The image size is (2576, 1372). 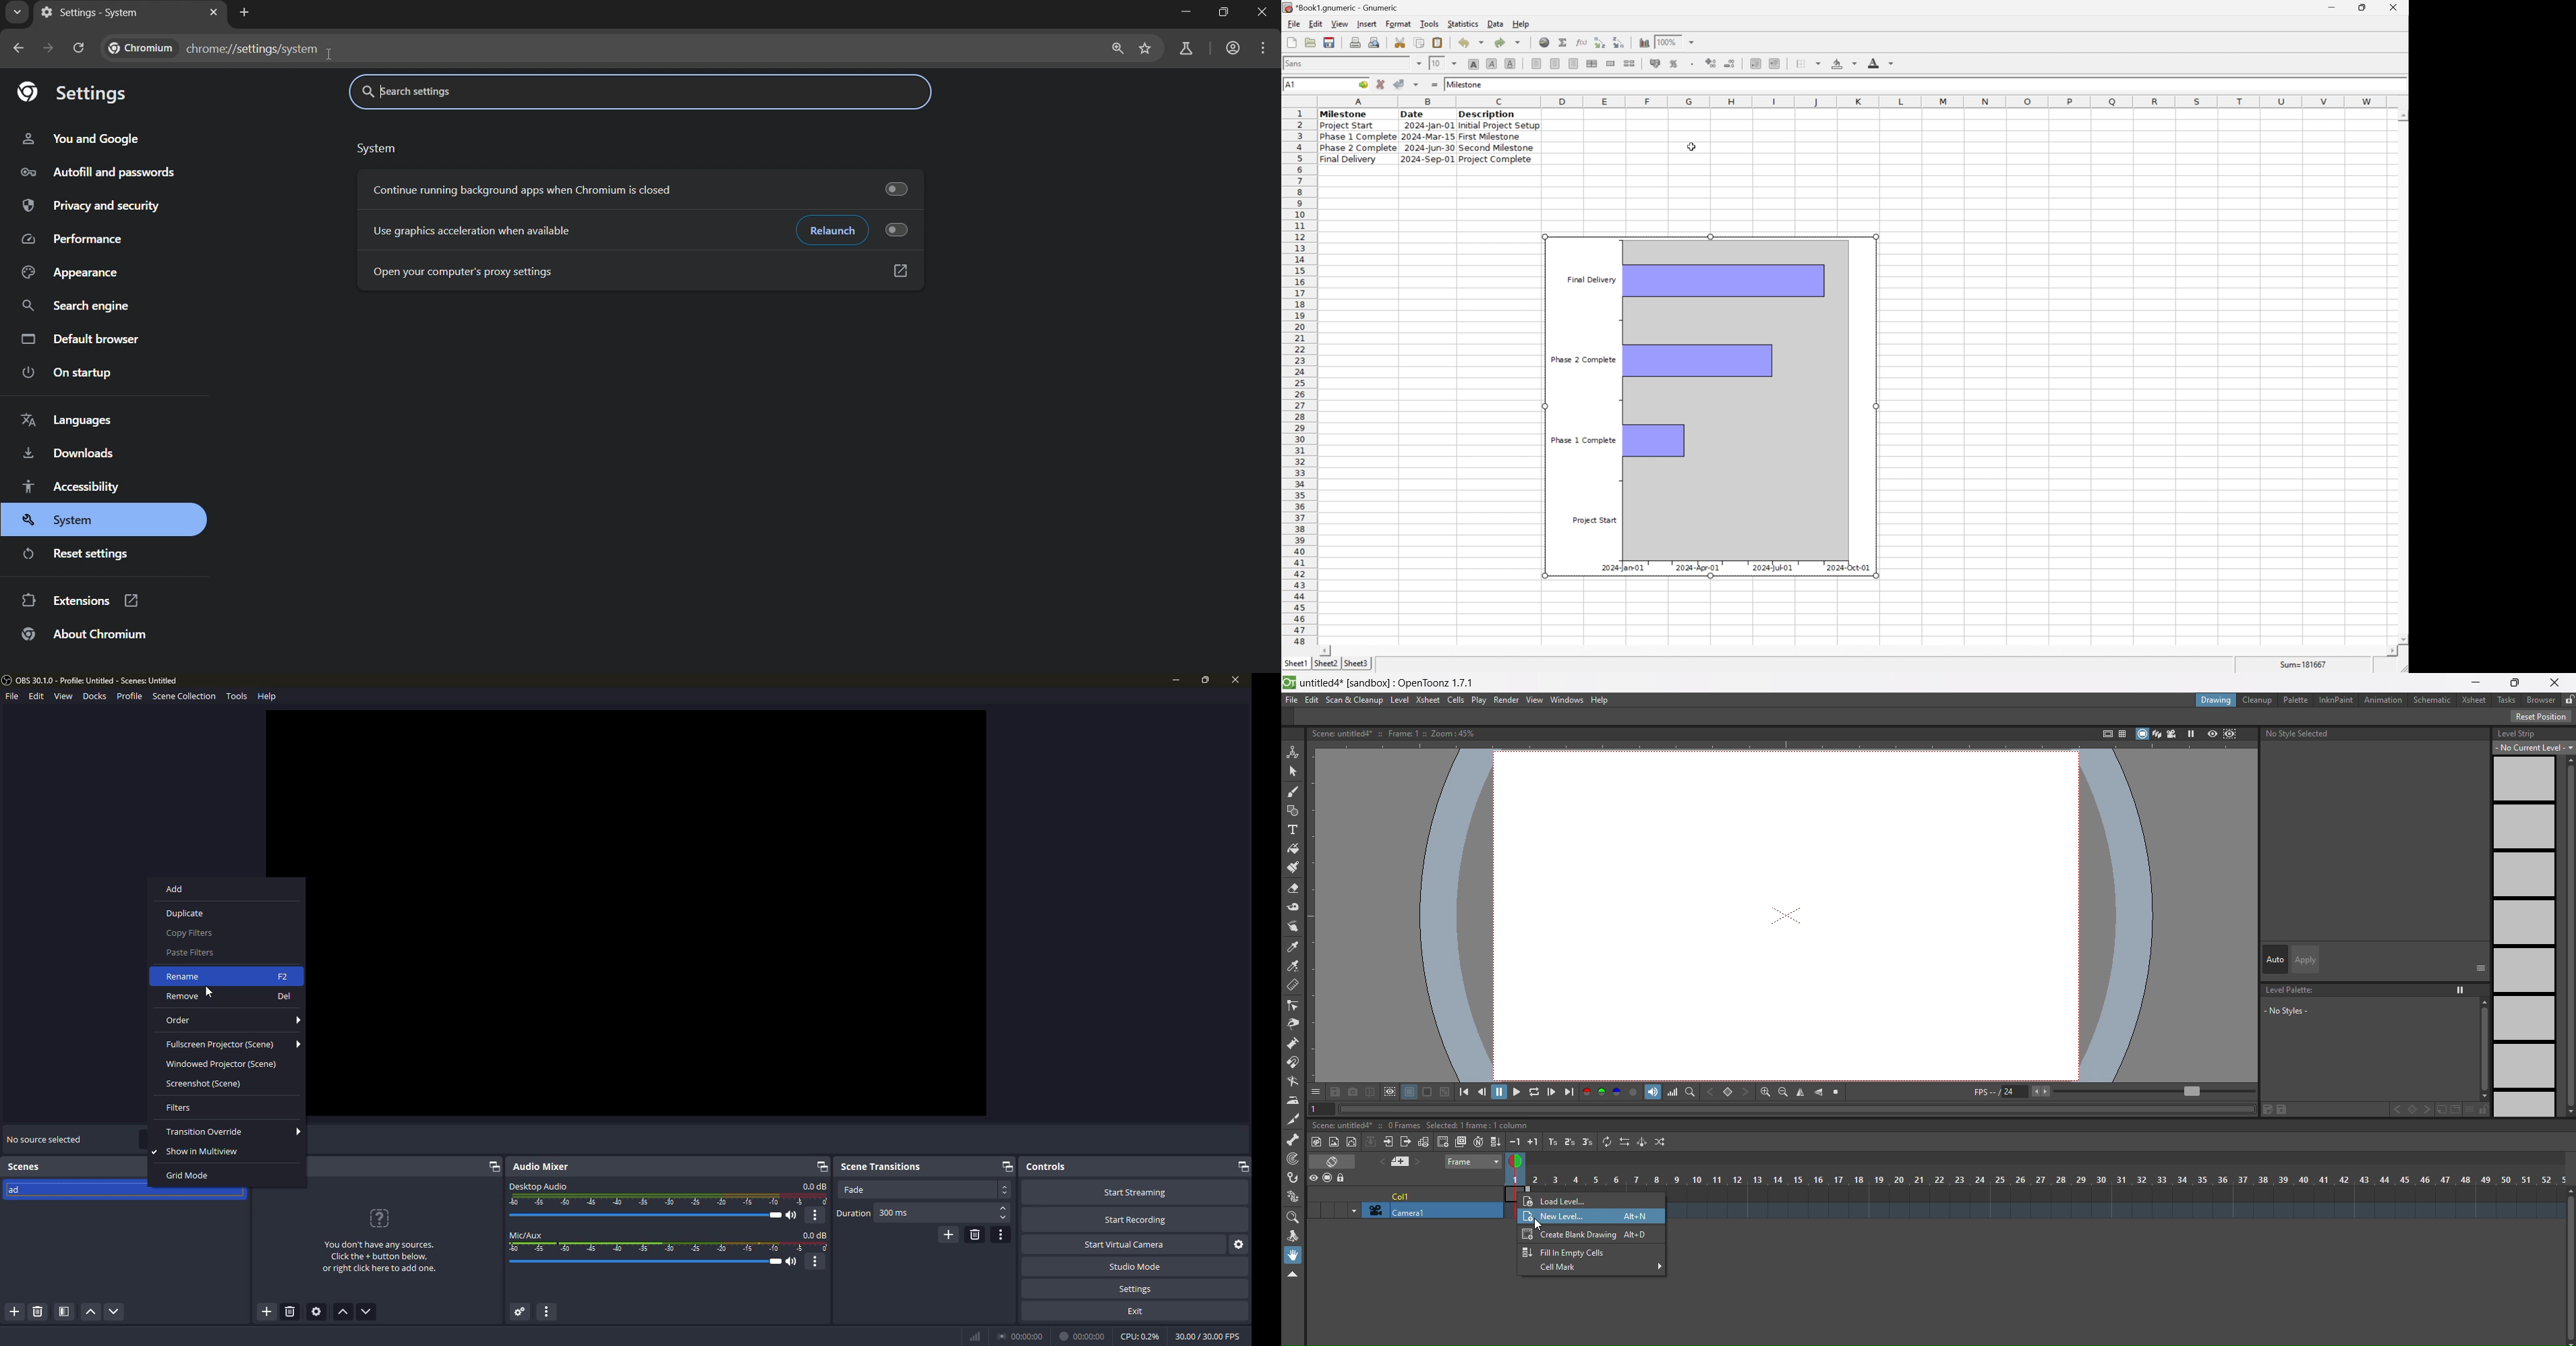 What do you see at coordinates (1383, 85) in the screenshot?
I see `cancel changes` at bounding box center [1383, 85].